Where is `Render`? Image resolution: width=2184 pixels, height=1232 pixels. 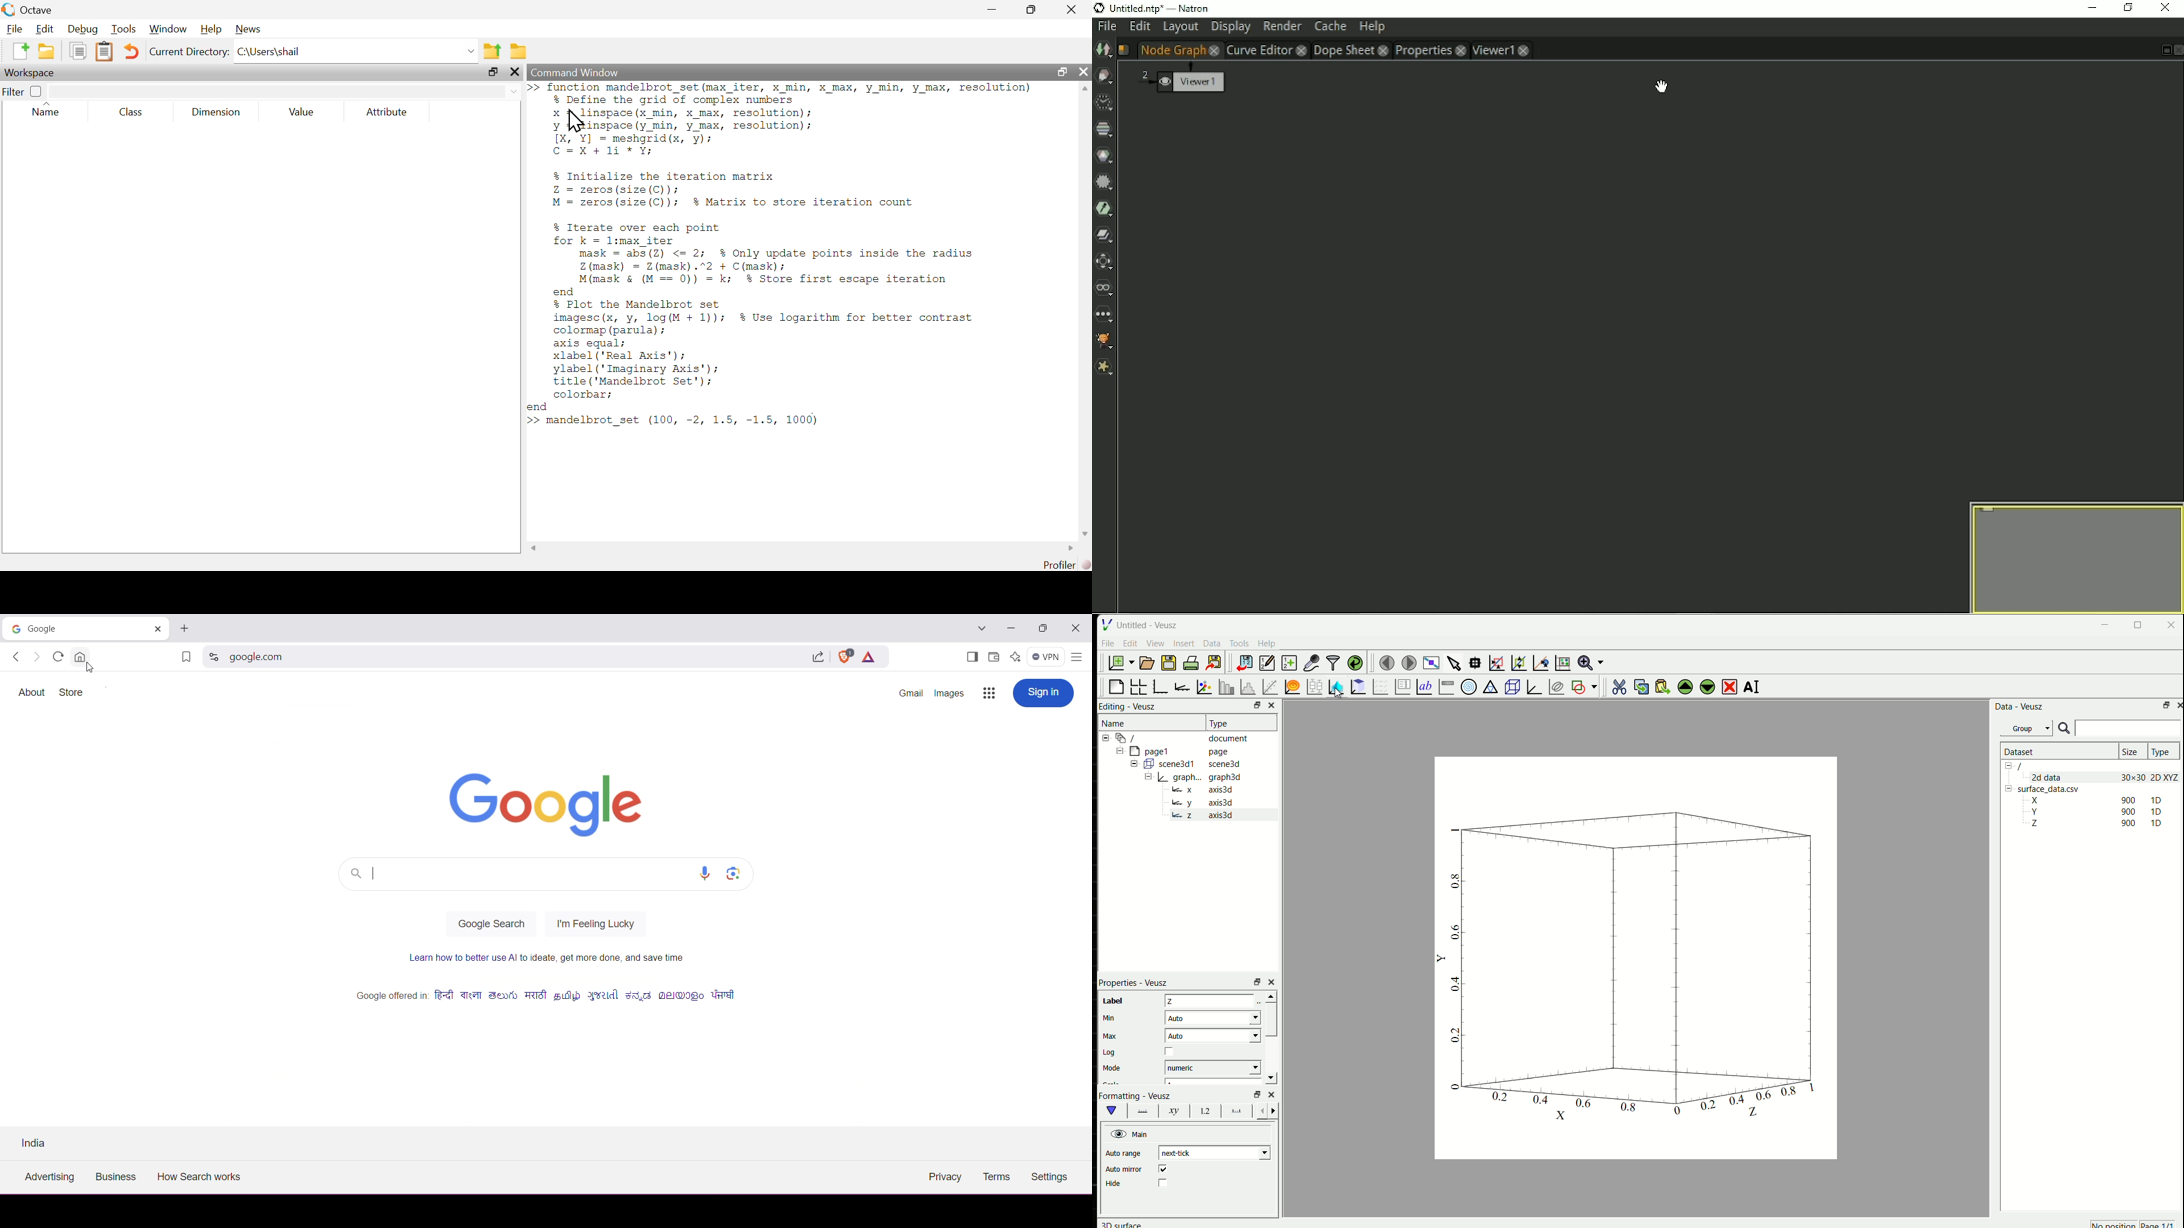 Render is located at coordinates (1282, 27).